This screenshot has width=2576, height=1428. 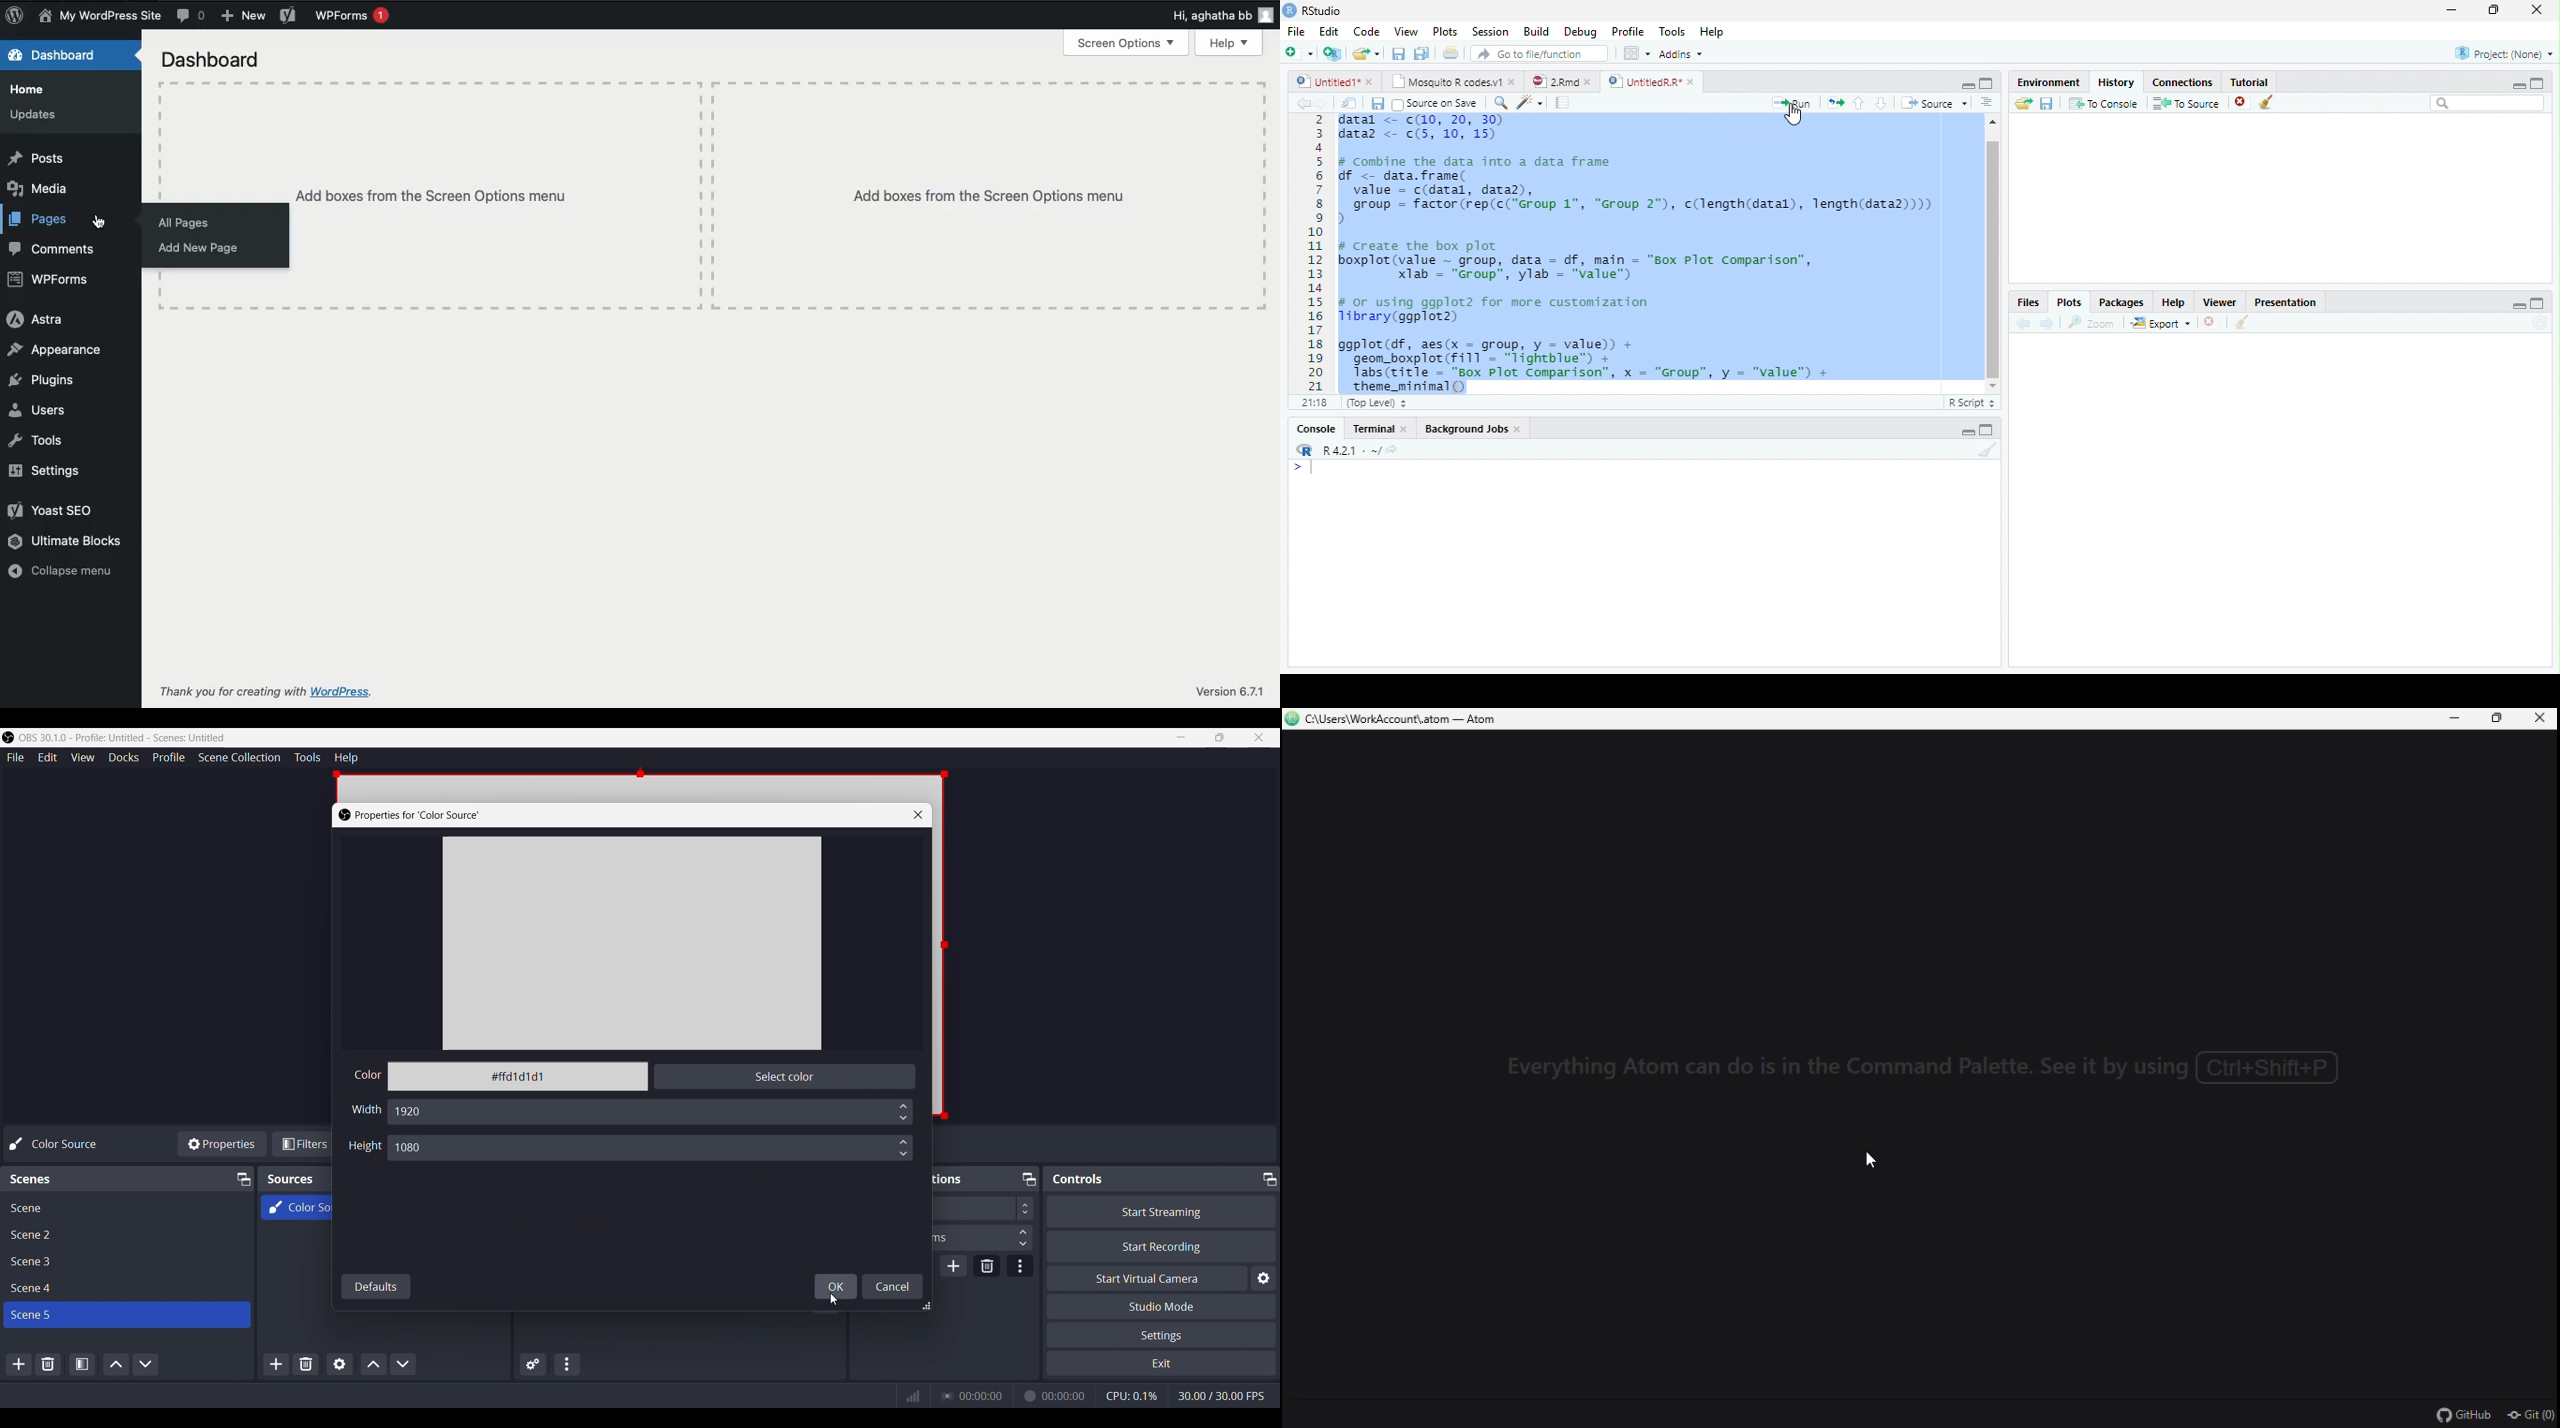 I want to click on Clear all plots, so click(x=2242, y=322).